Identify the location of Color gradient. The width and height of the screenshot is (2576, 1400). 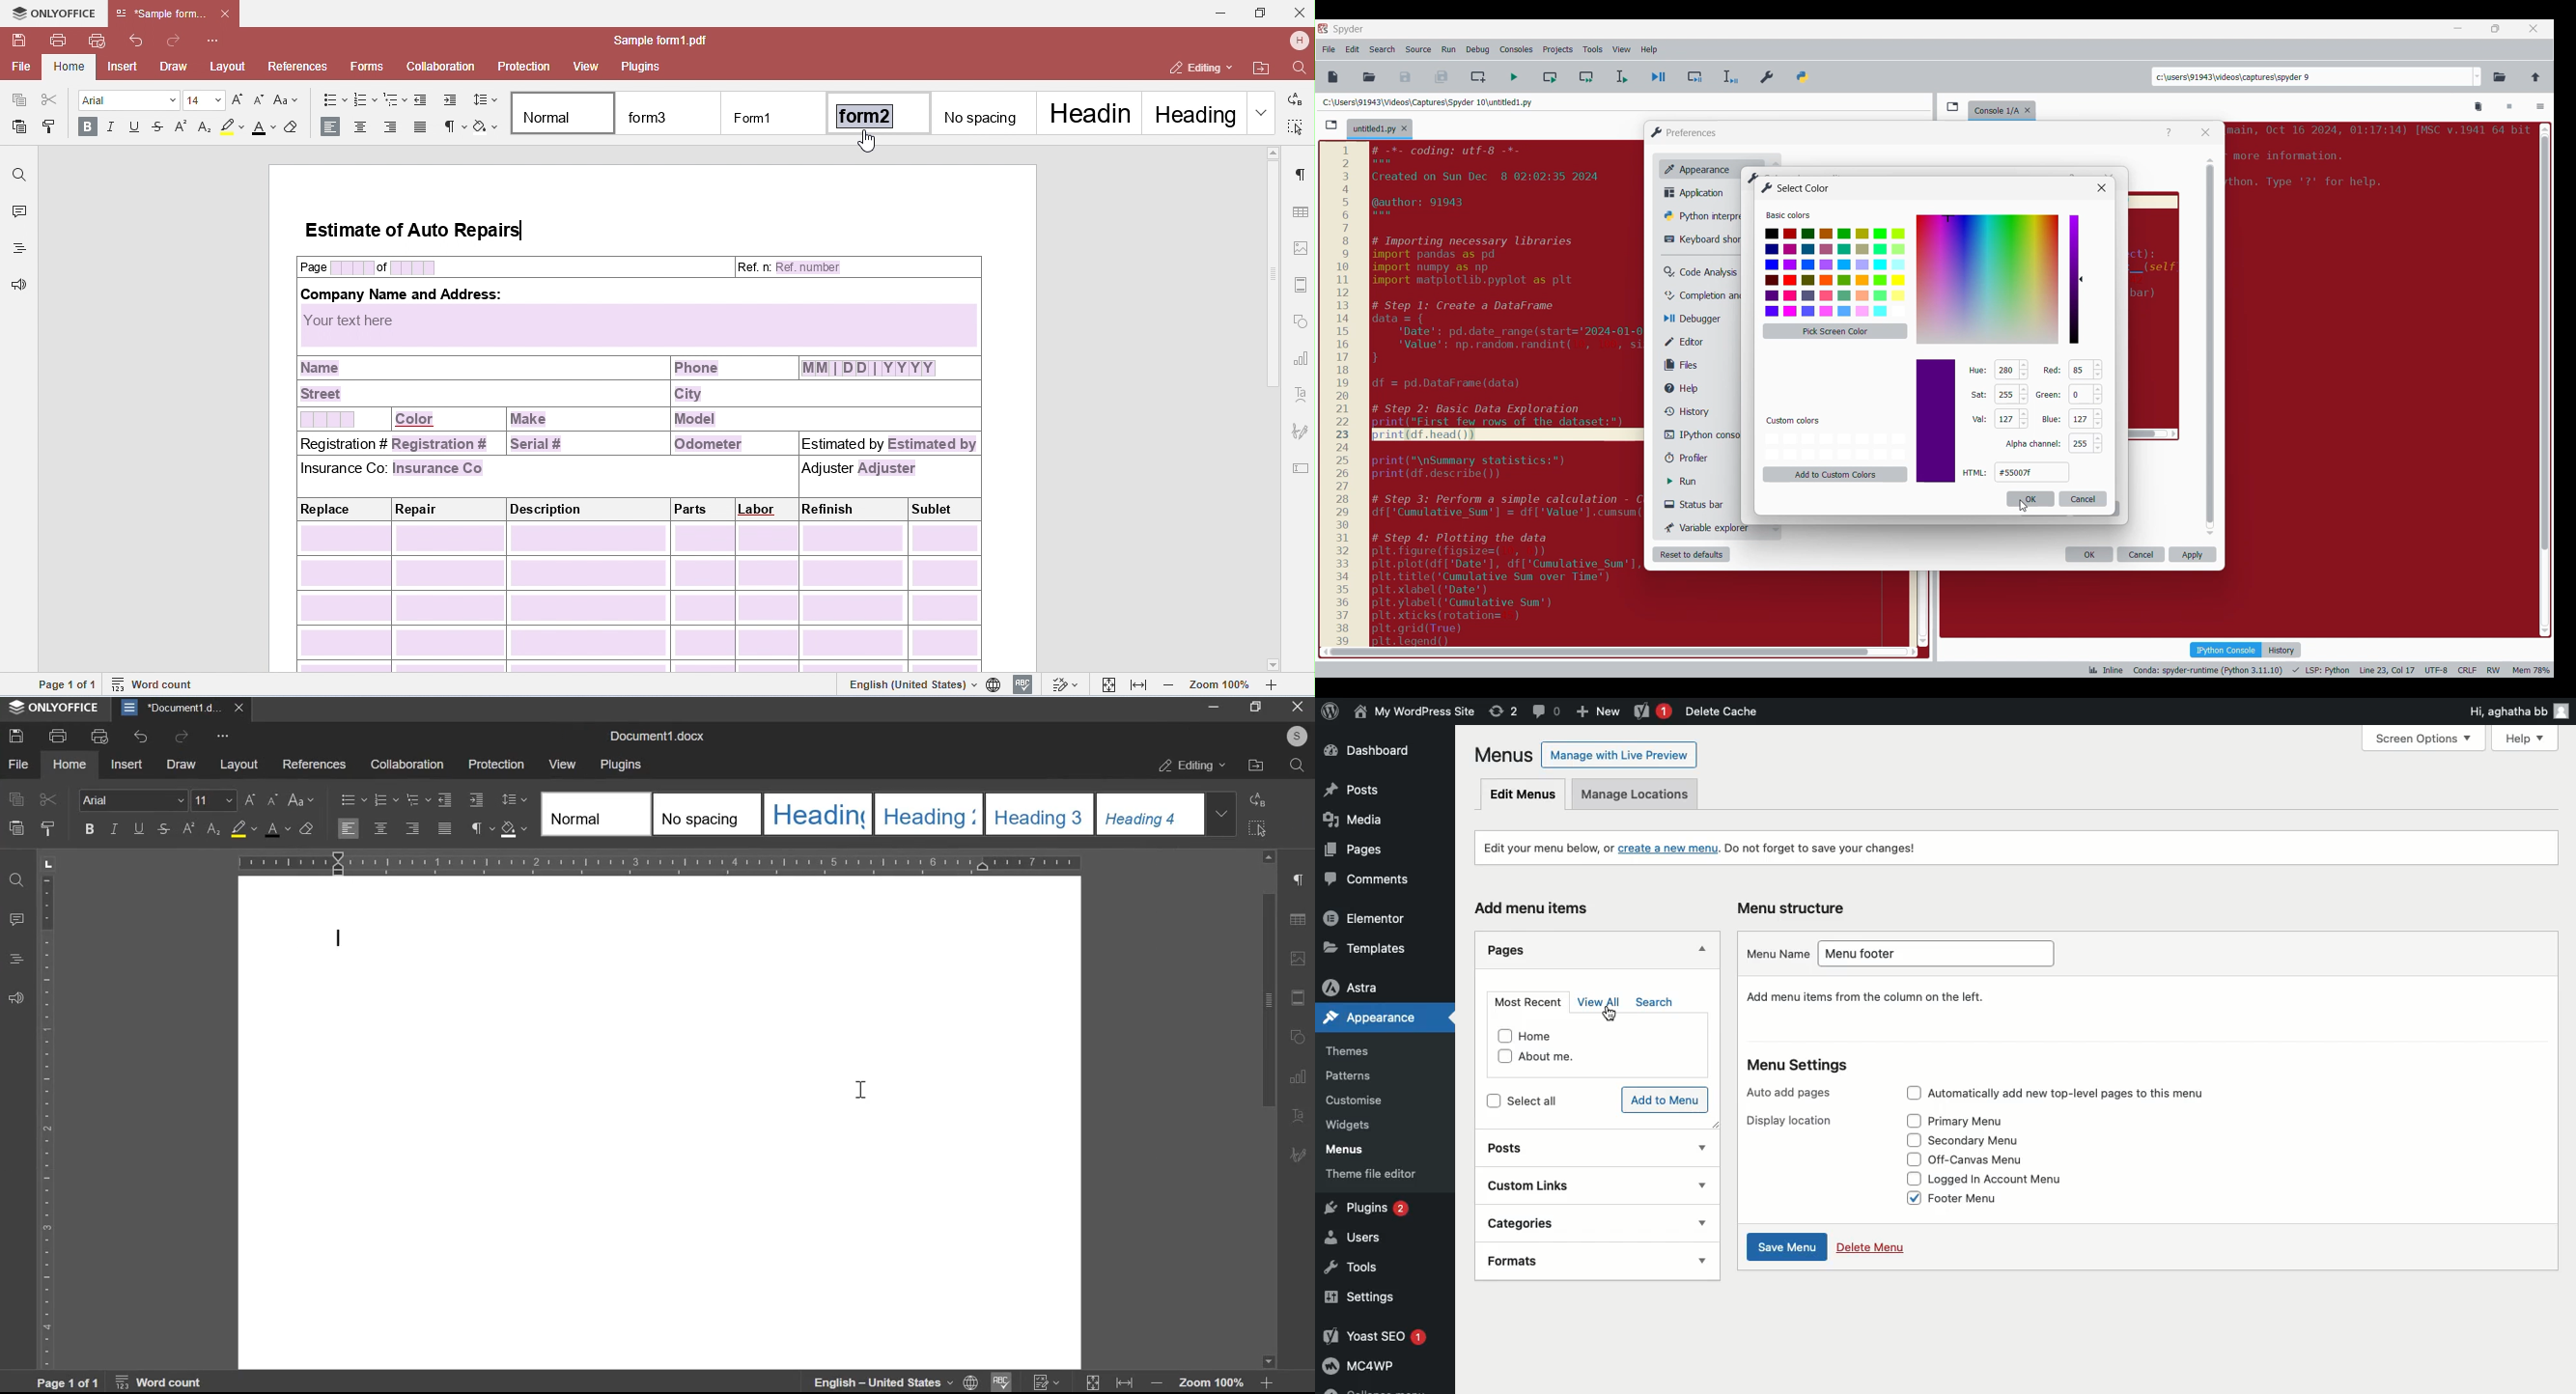
(1988, 279).